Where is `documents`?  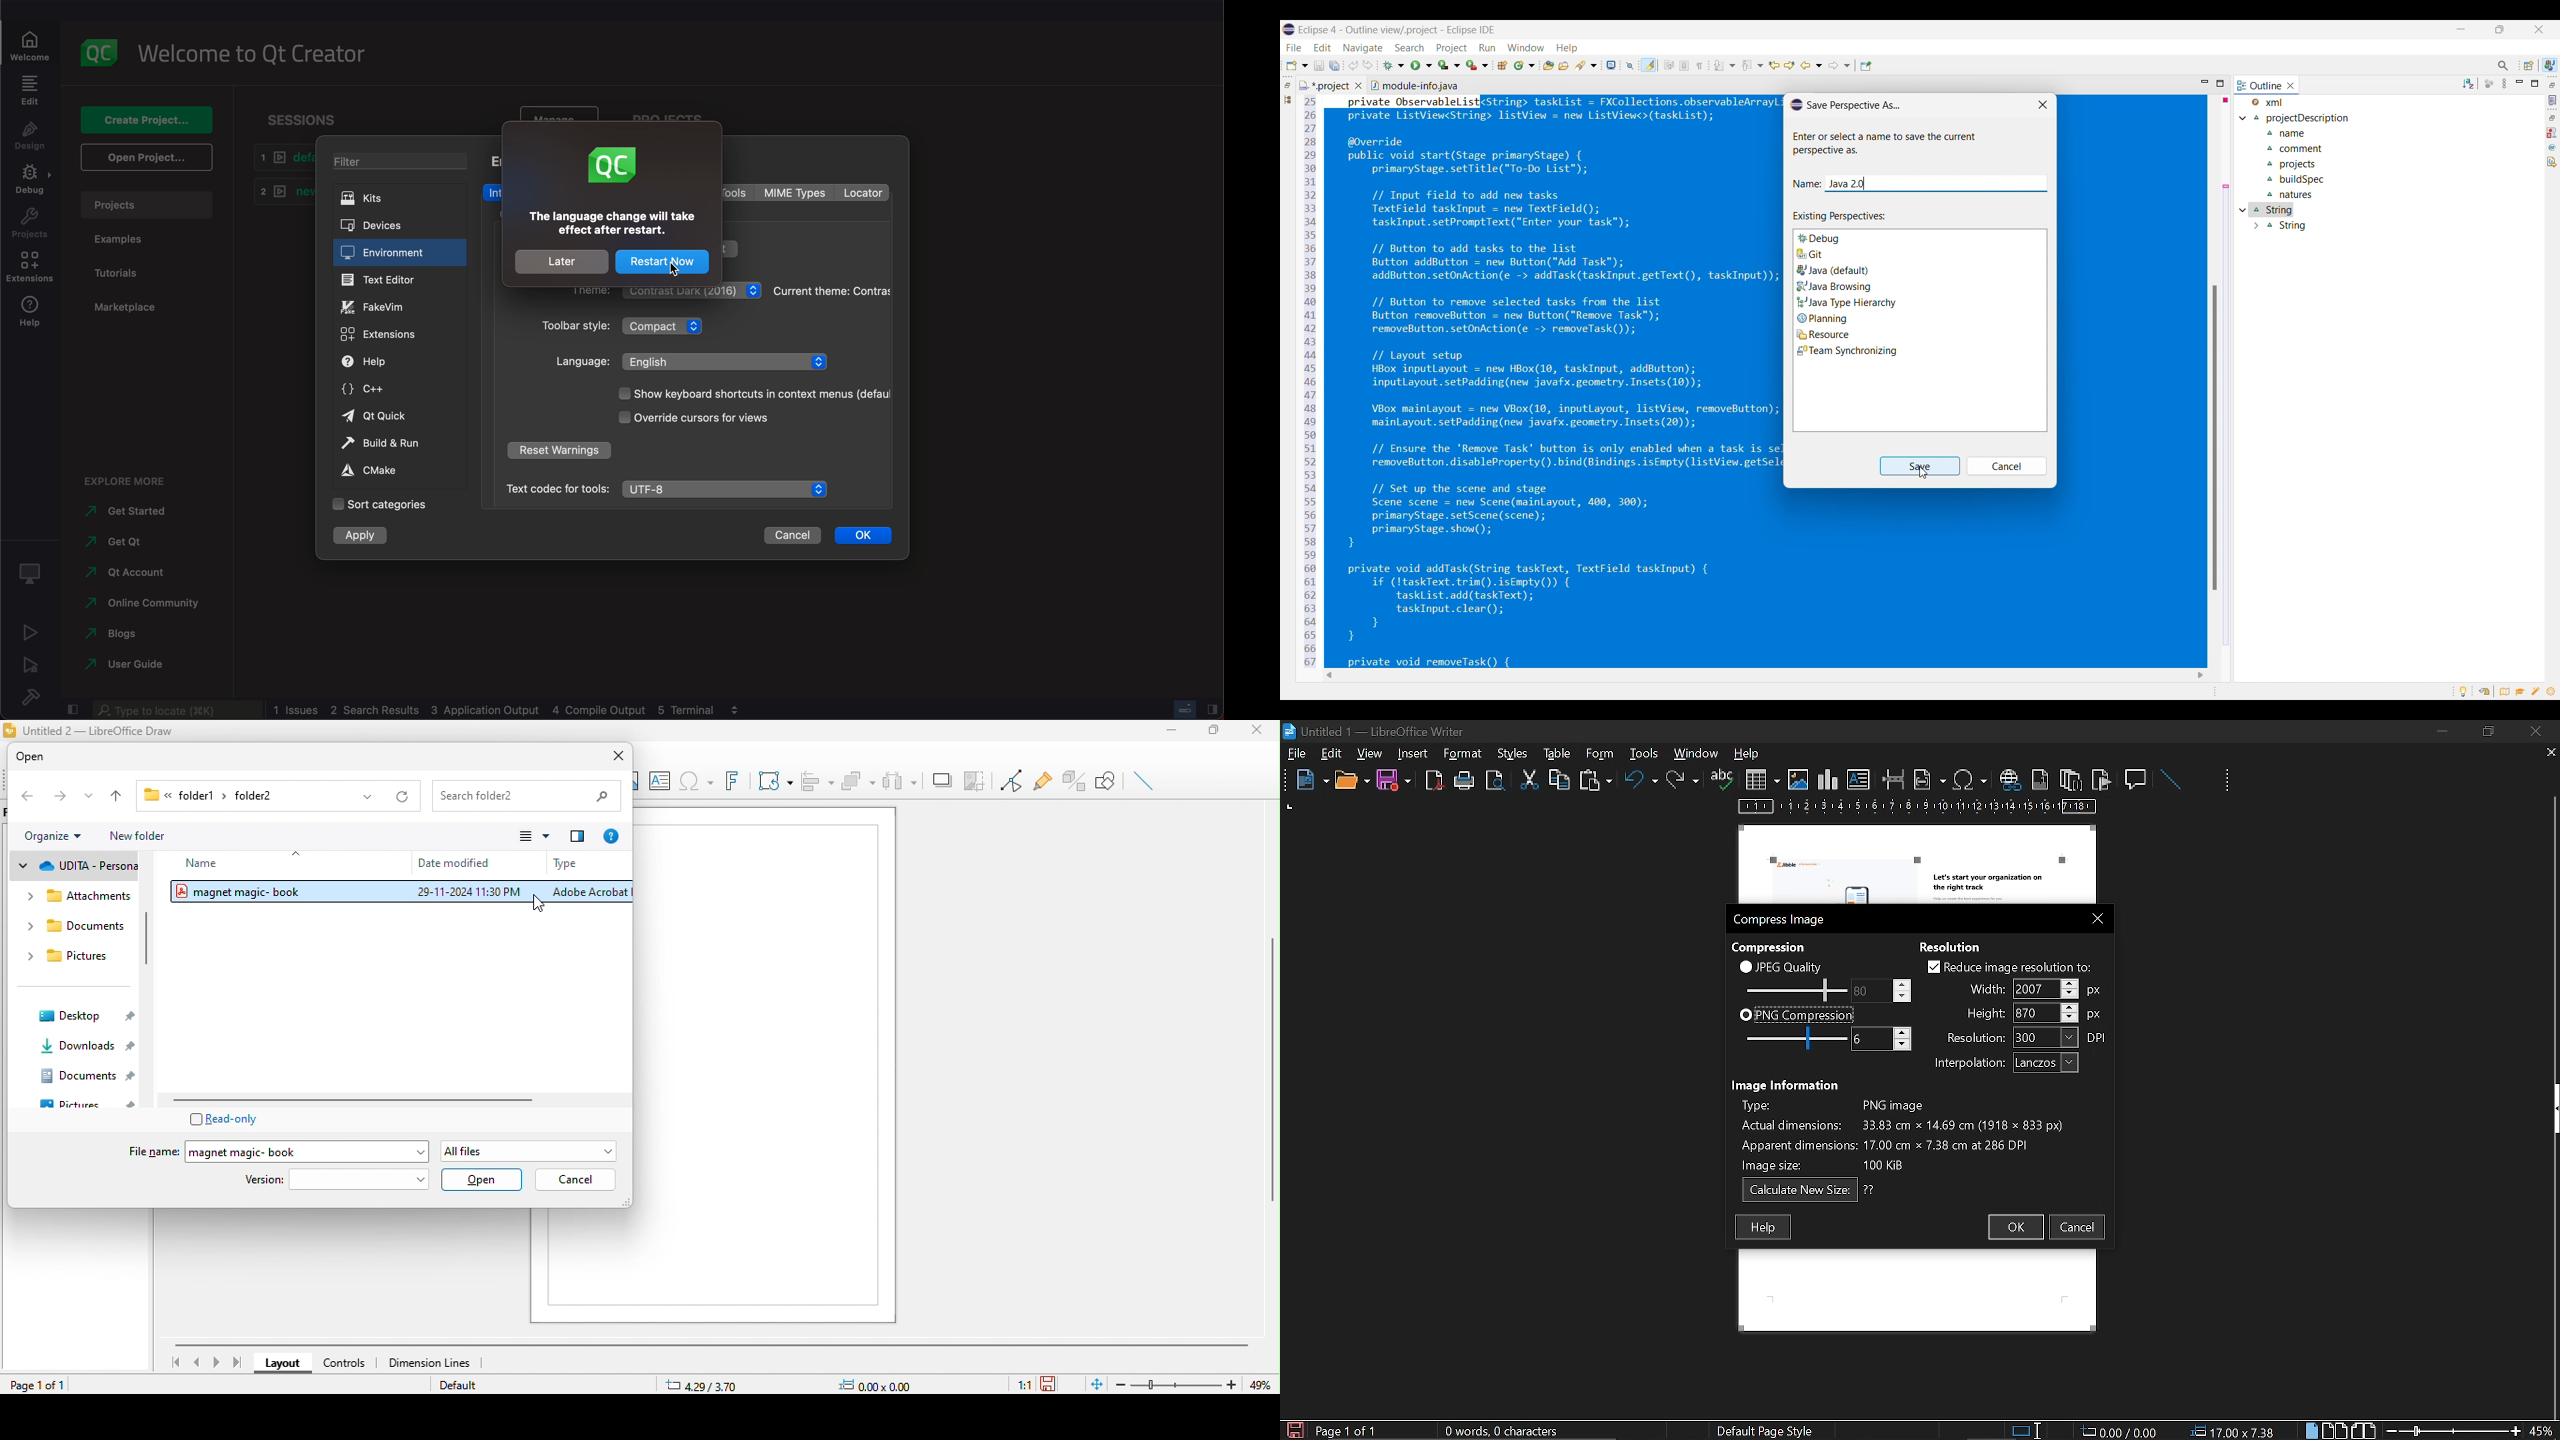 documents is located at coordinates (88, 1076).